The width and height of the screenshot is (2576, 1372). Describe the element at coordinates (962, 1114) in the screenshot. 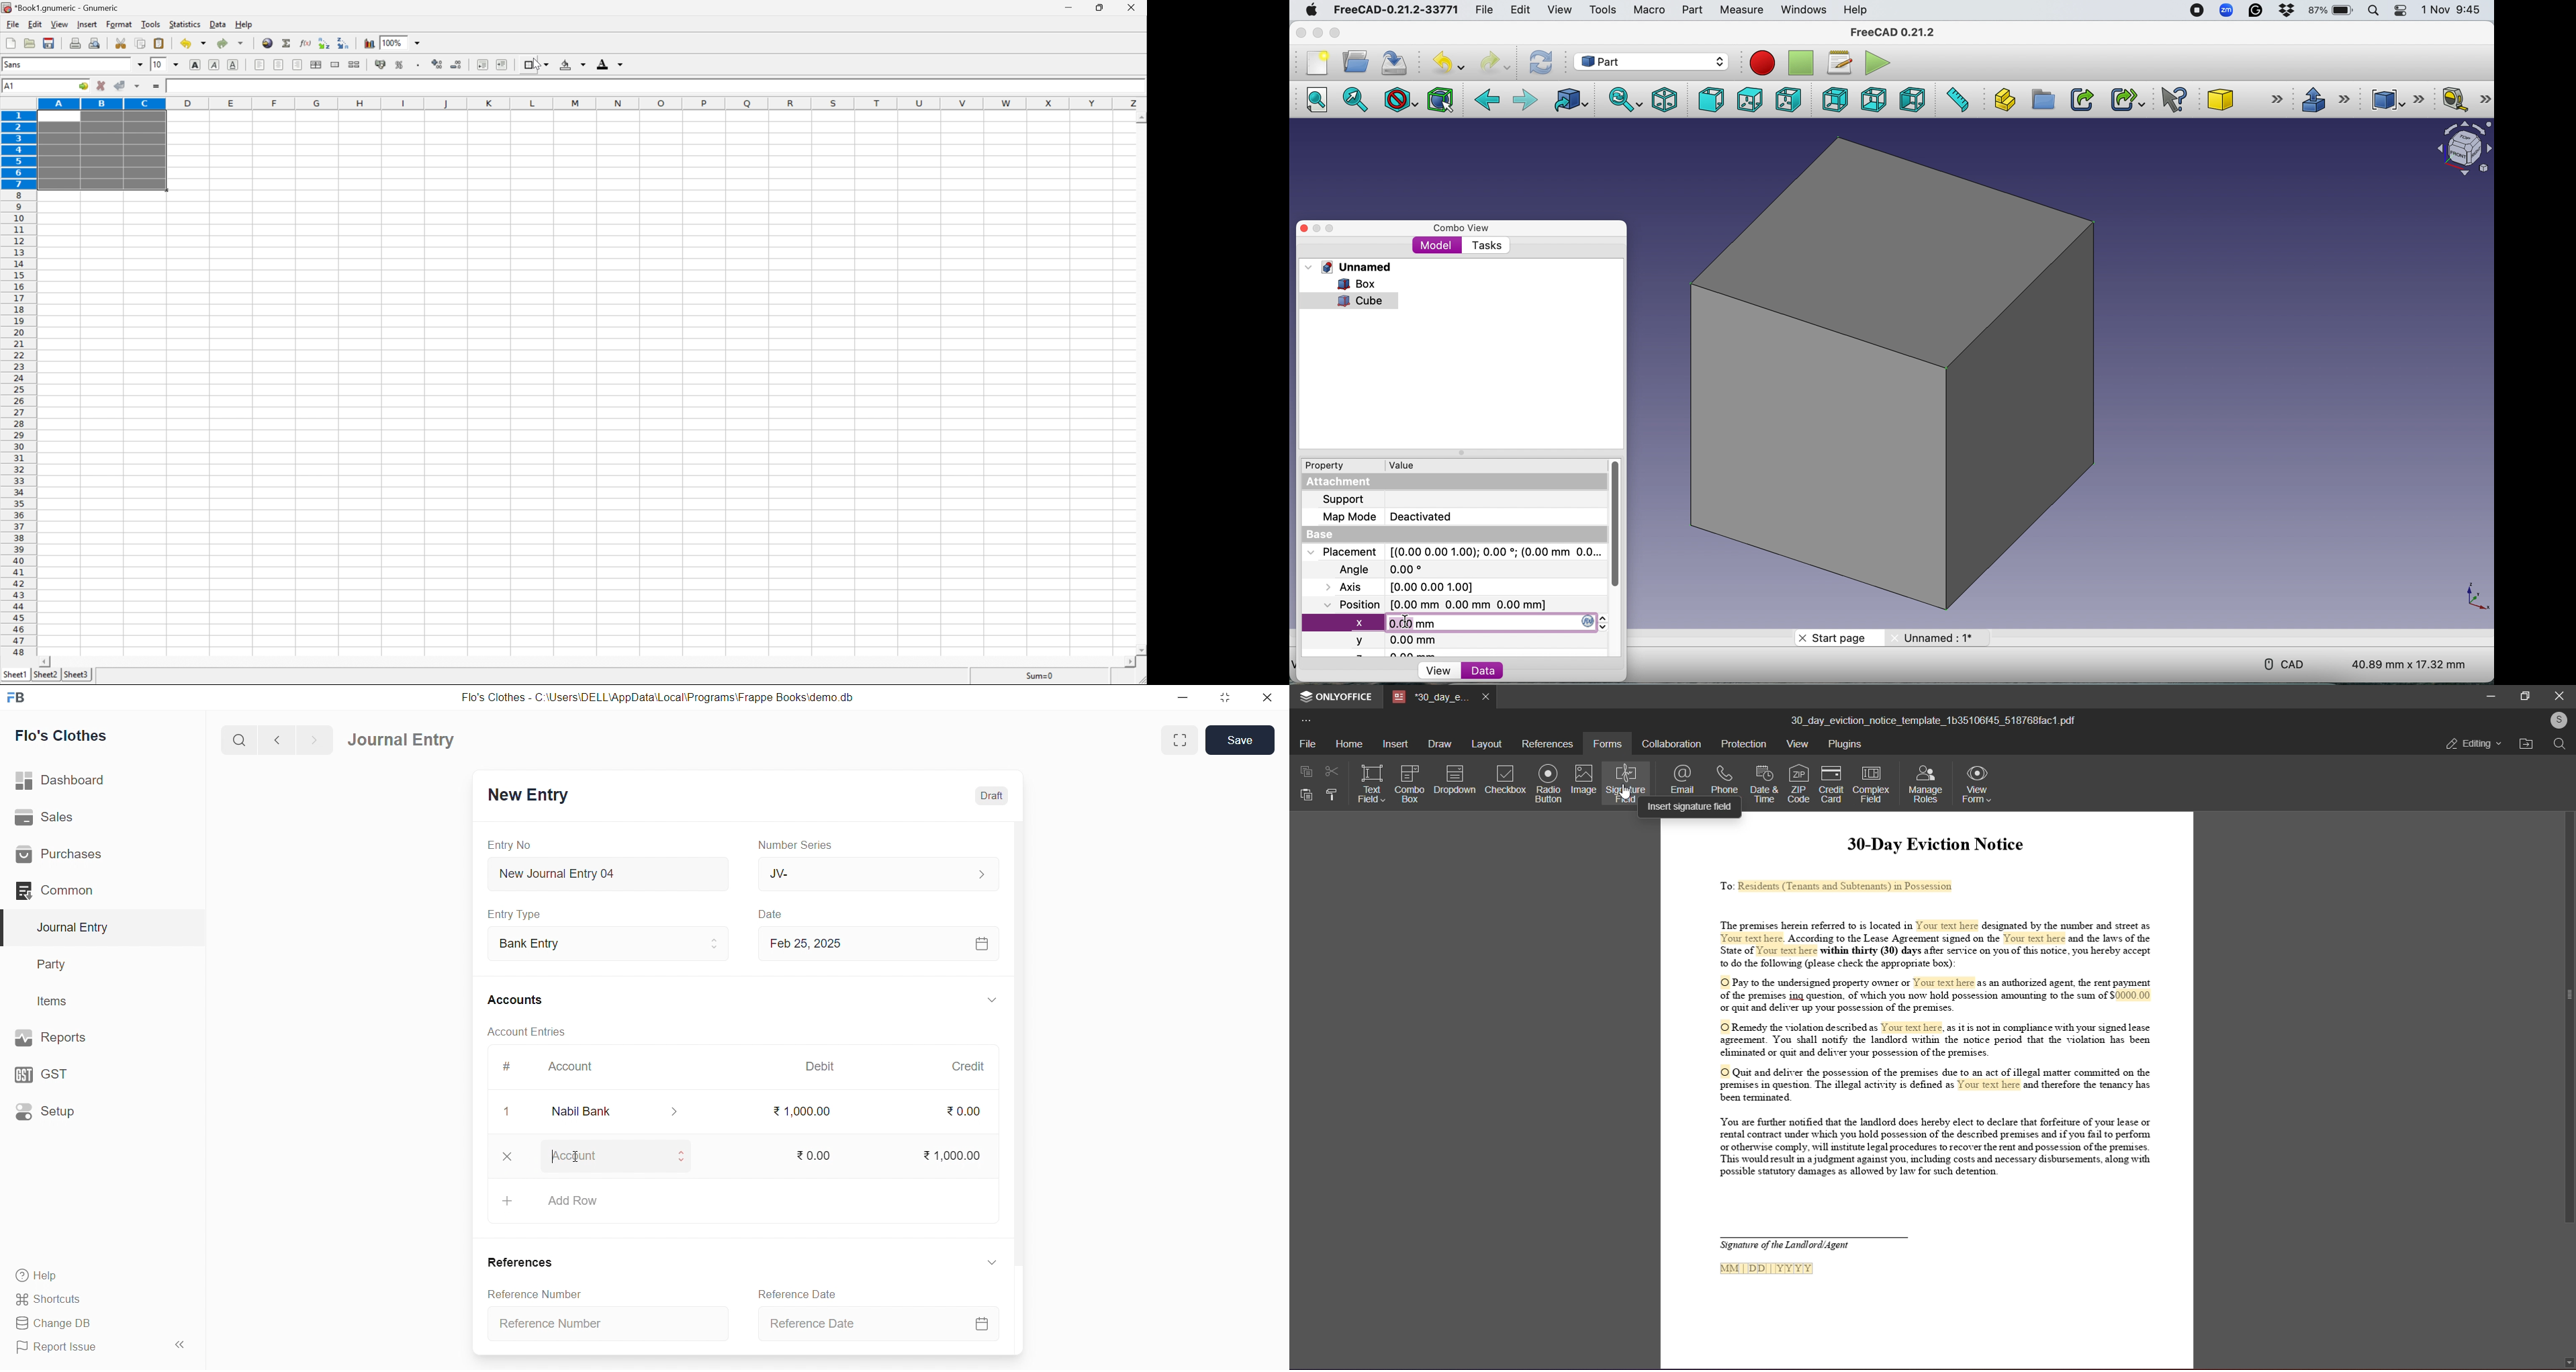

I see `₹ 0.00` at that location.